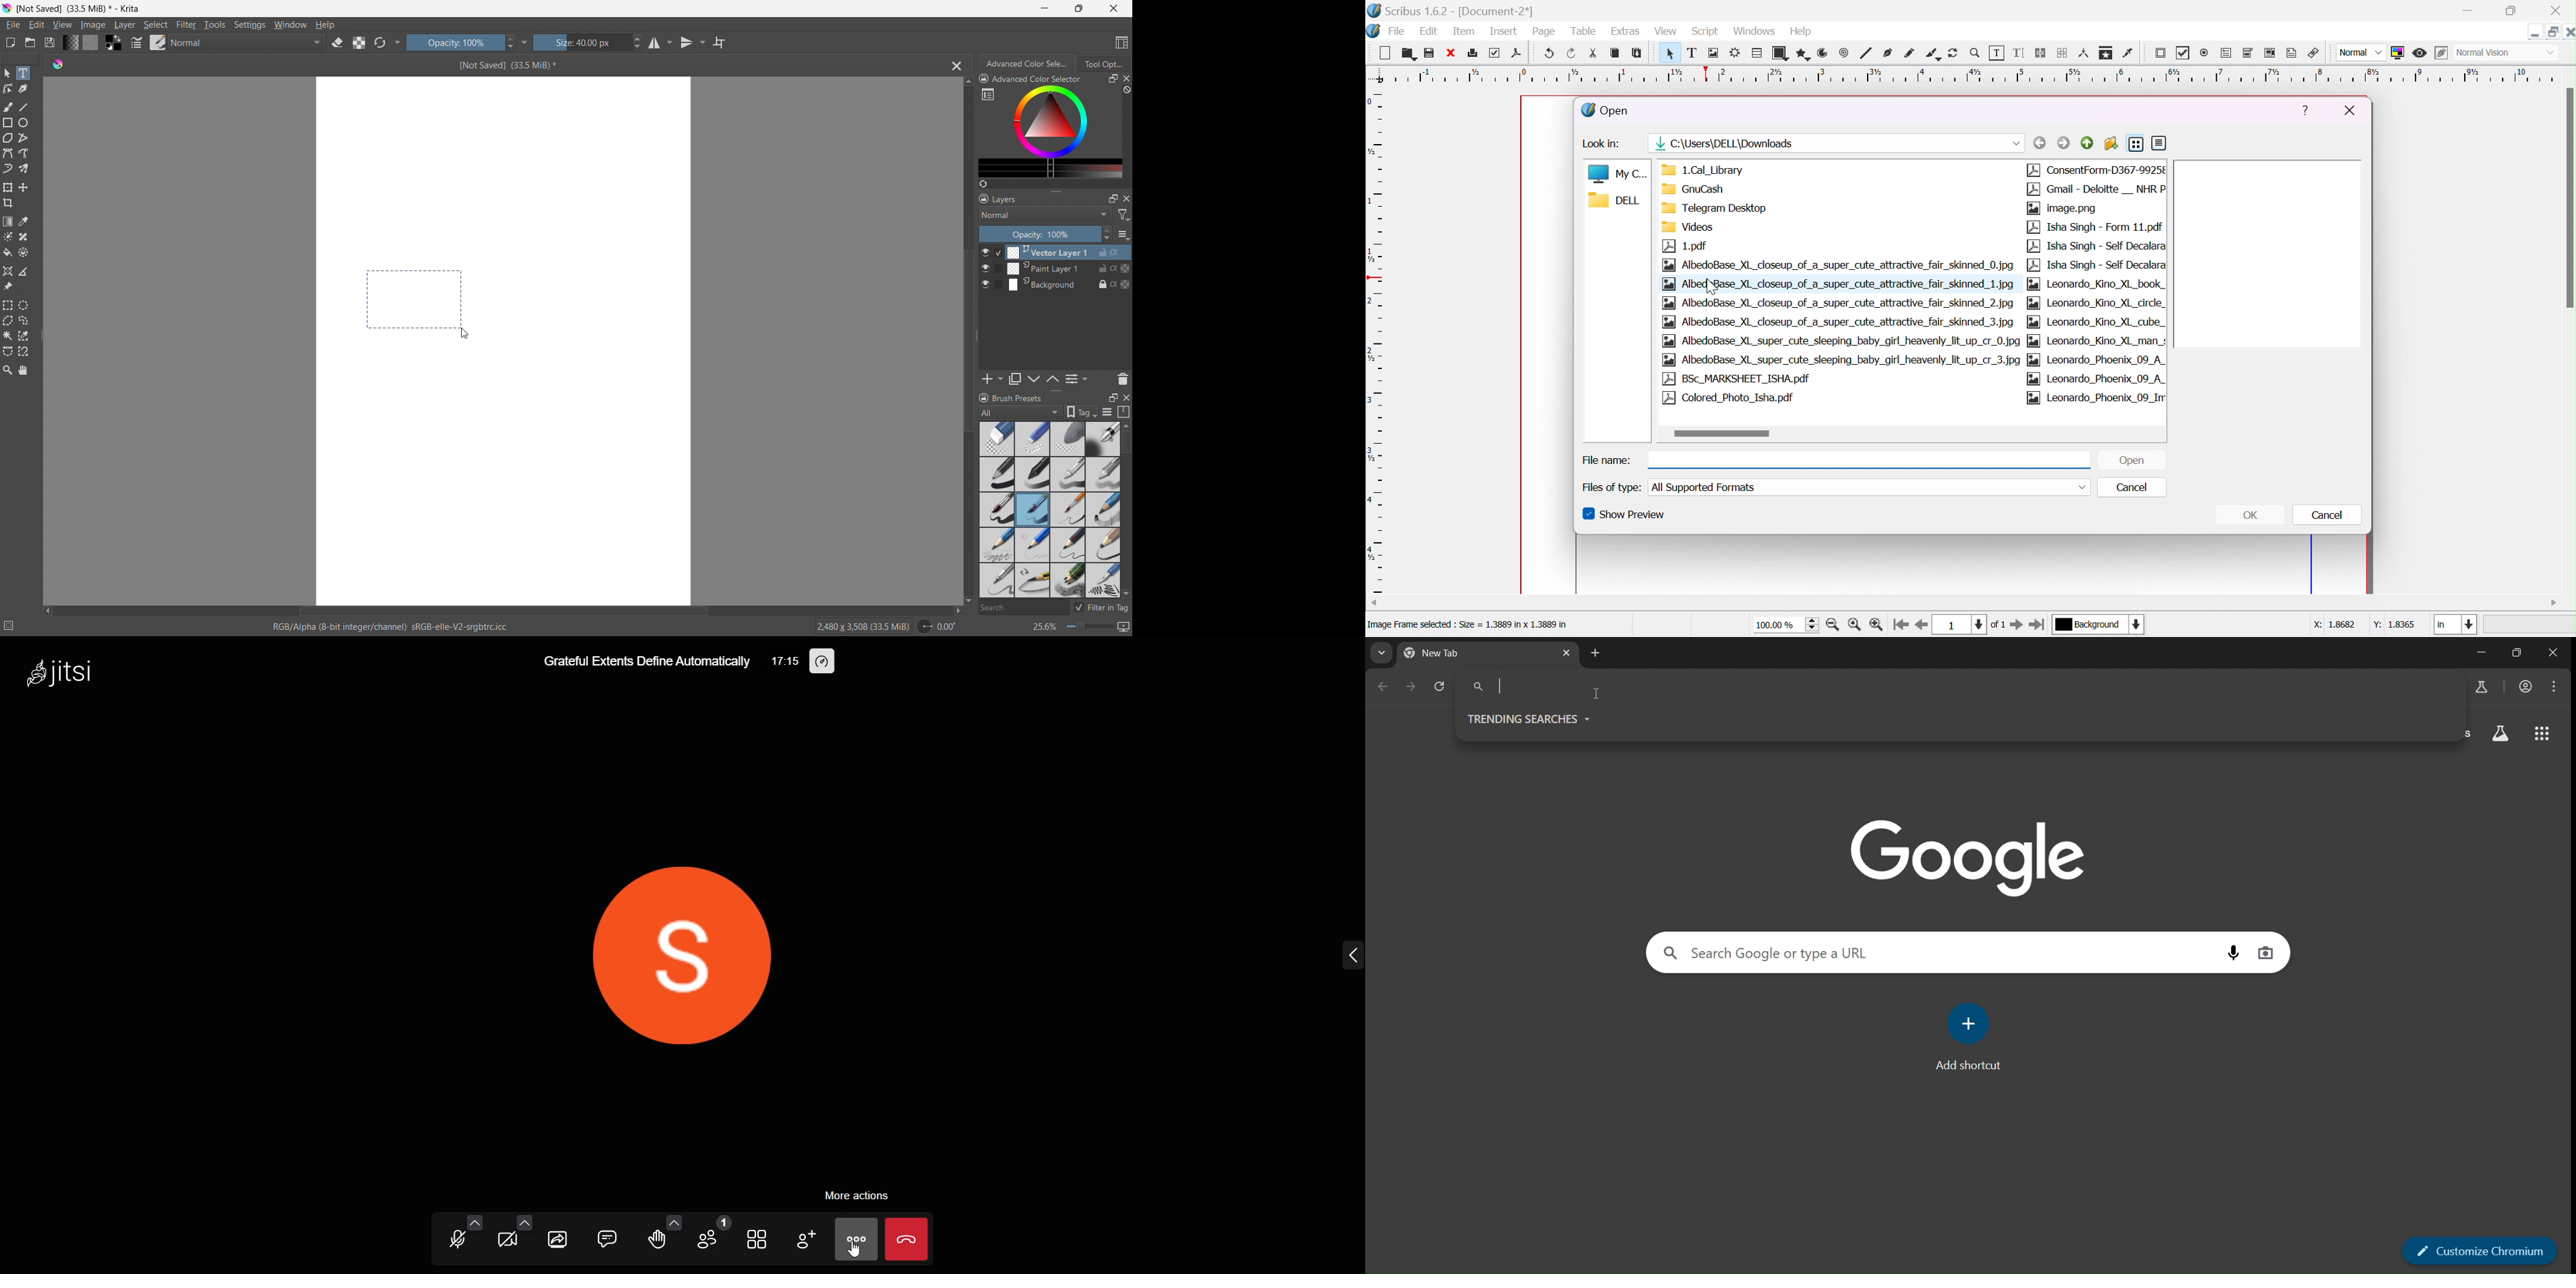  Describe the element at coordinates (1909, 53) in the screenshot. I see `freehand line` at that location.